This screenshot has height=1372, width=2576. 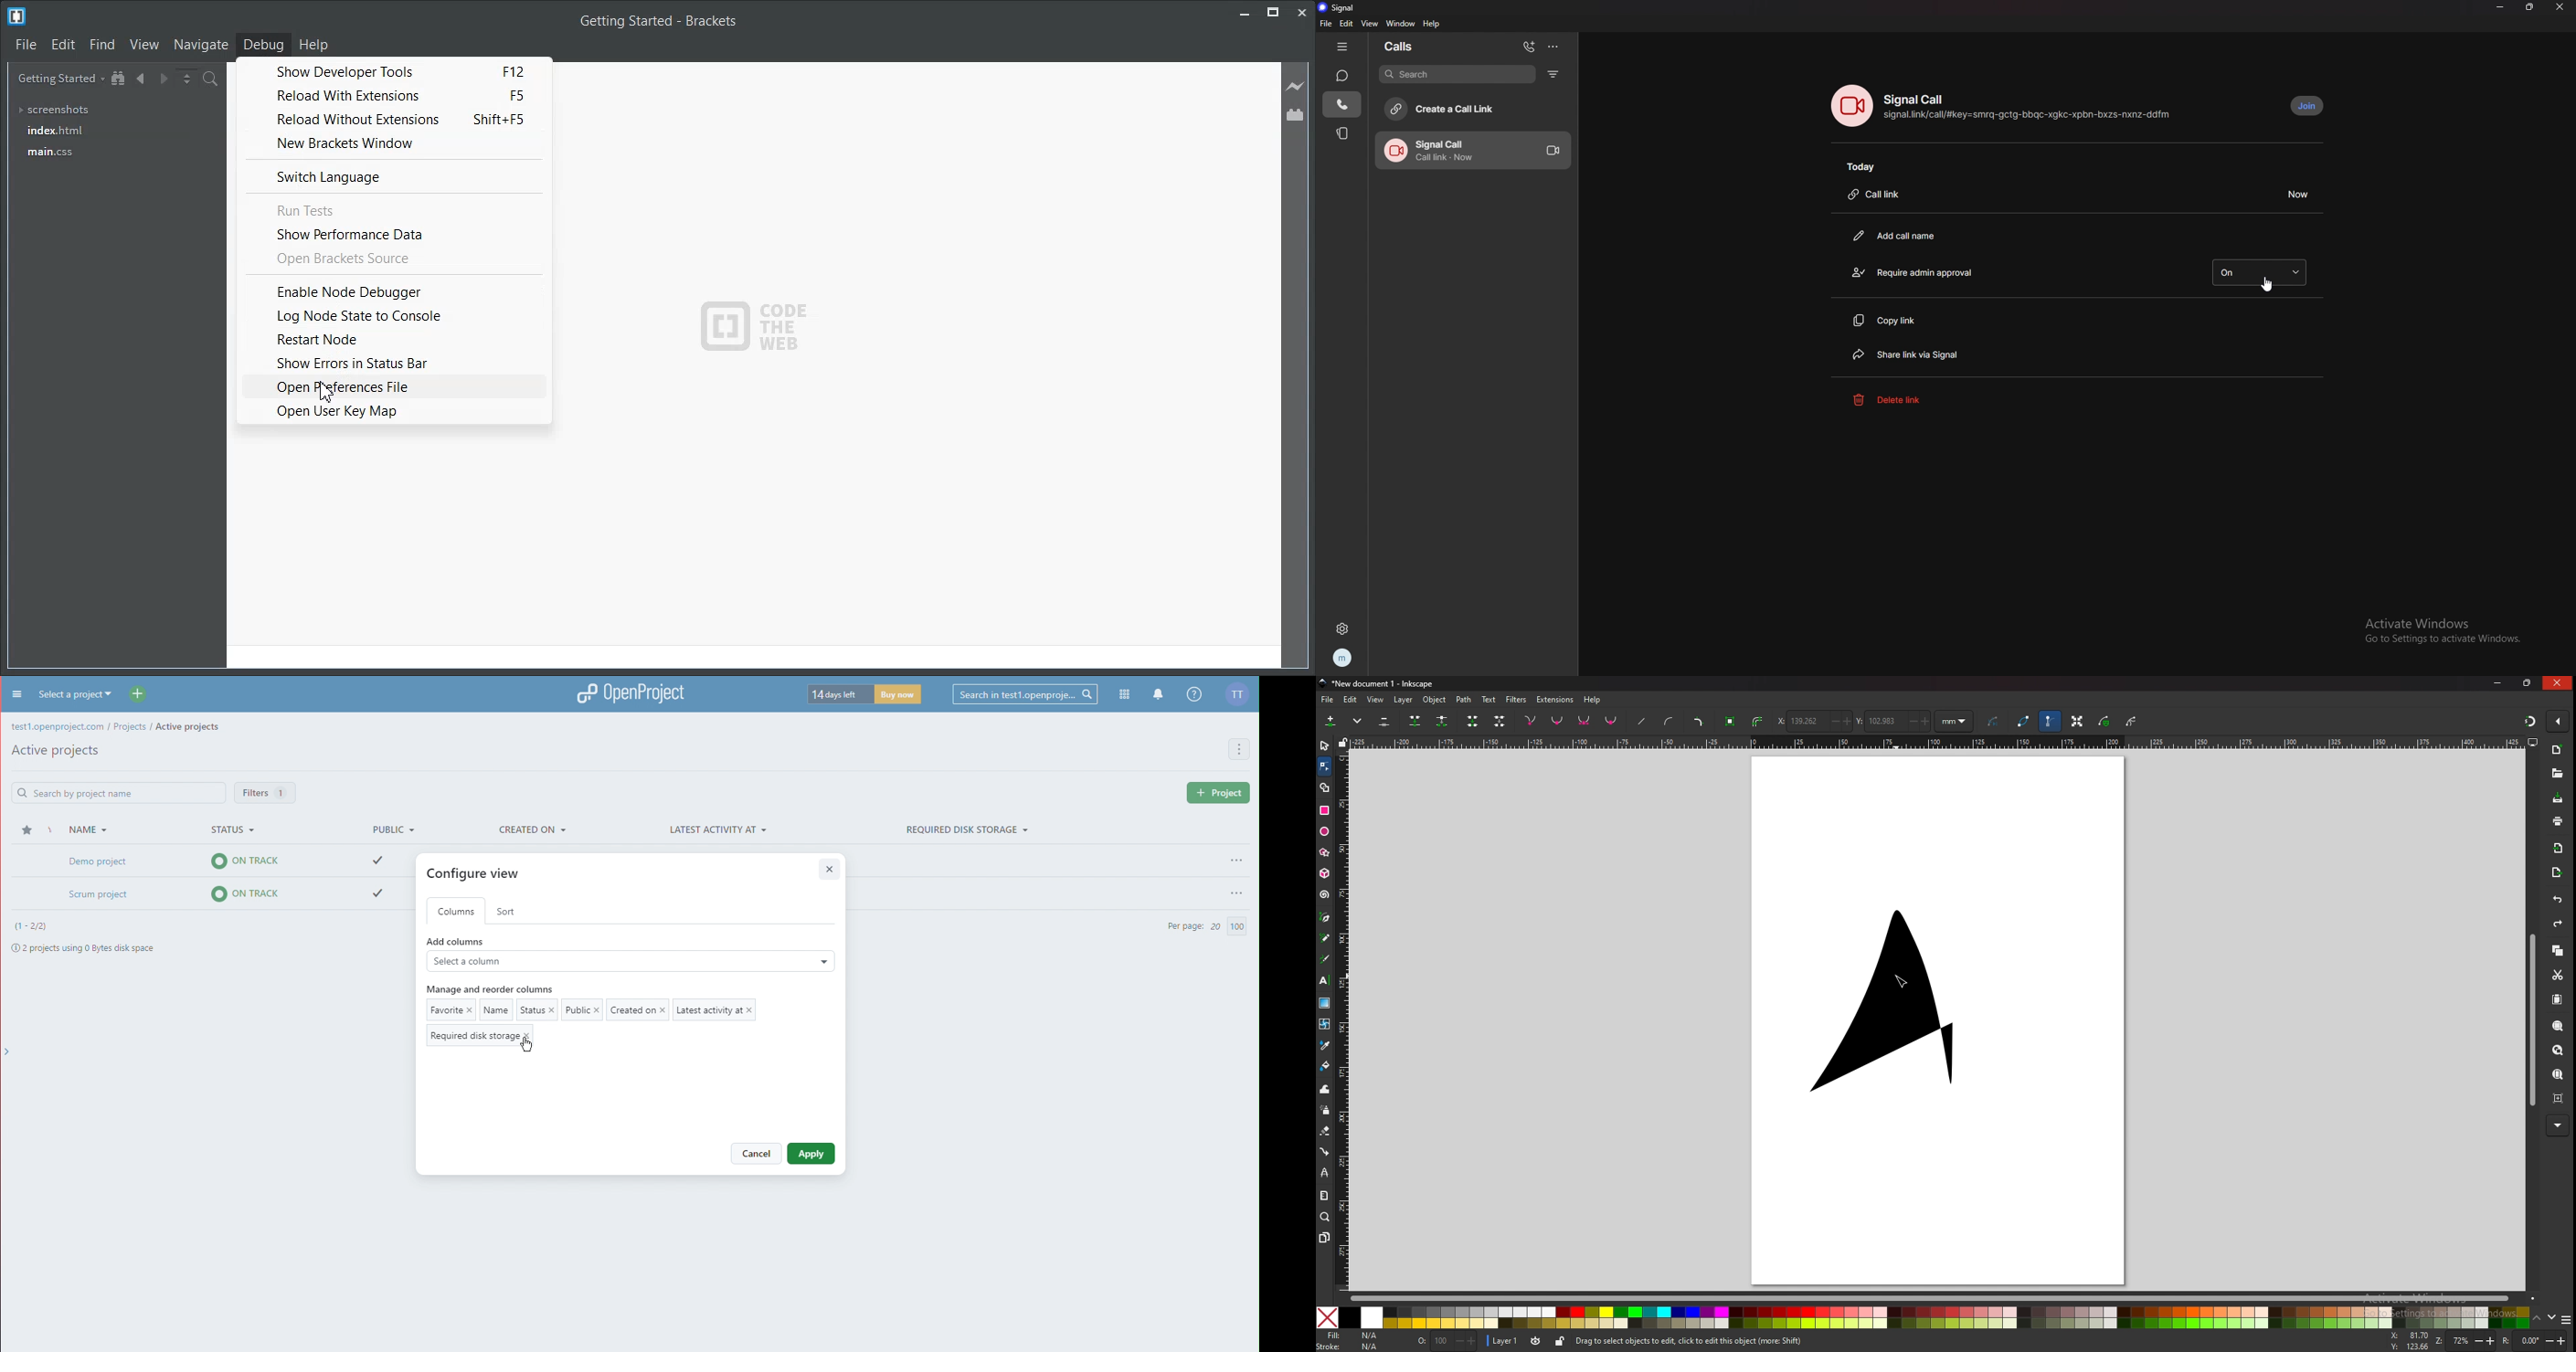 I want to click on Account, so click(x=1240, y=695).